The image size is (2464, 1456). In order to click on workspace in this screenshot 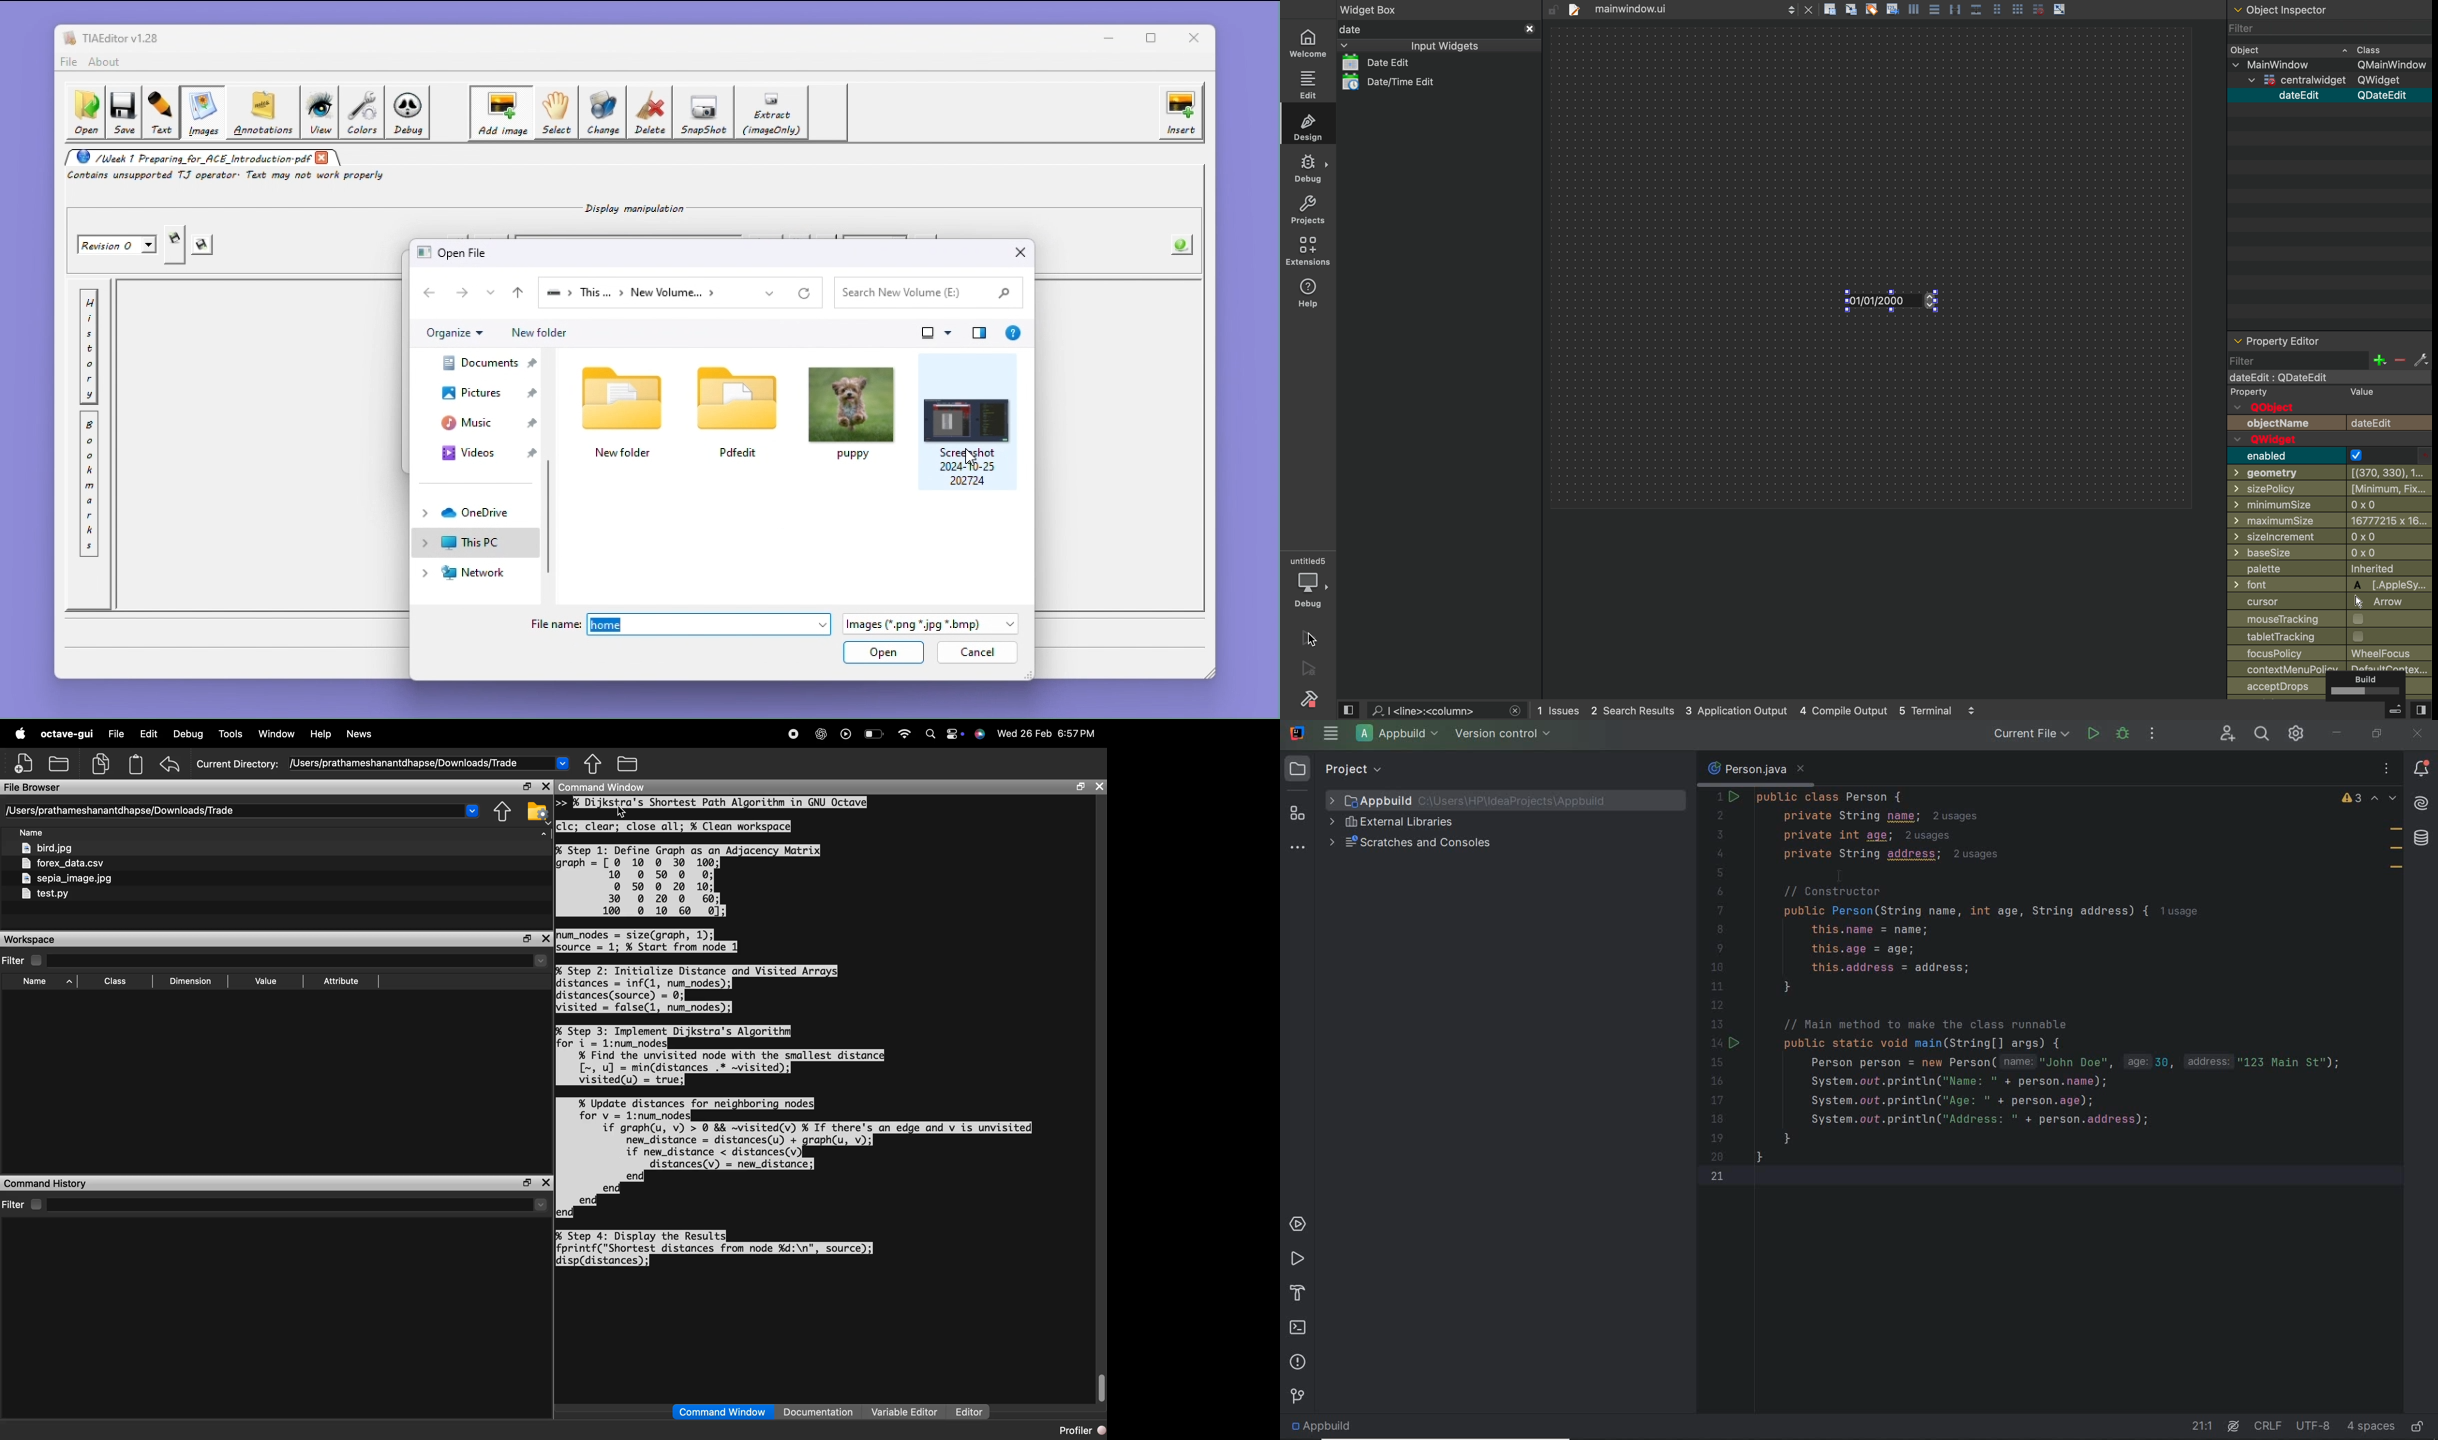, I will do `click(33, 940)`.